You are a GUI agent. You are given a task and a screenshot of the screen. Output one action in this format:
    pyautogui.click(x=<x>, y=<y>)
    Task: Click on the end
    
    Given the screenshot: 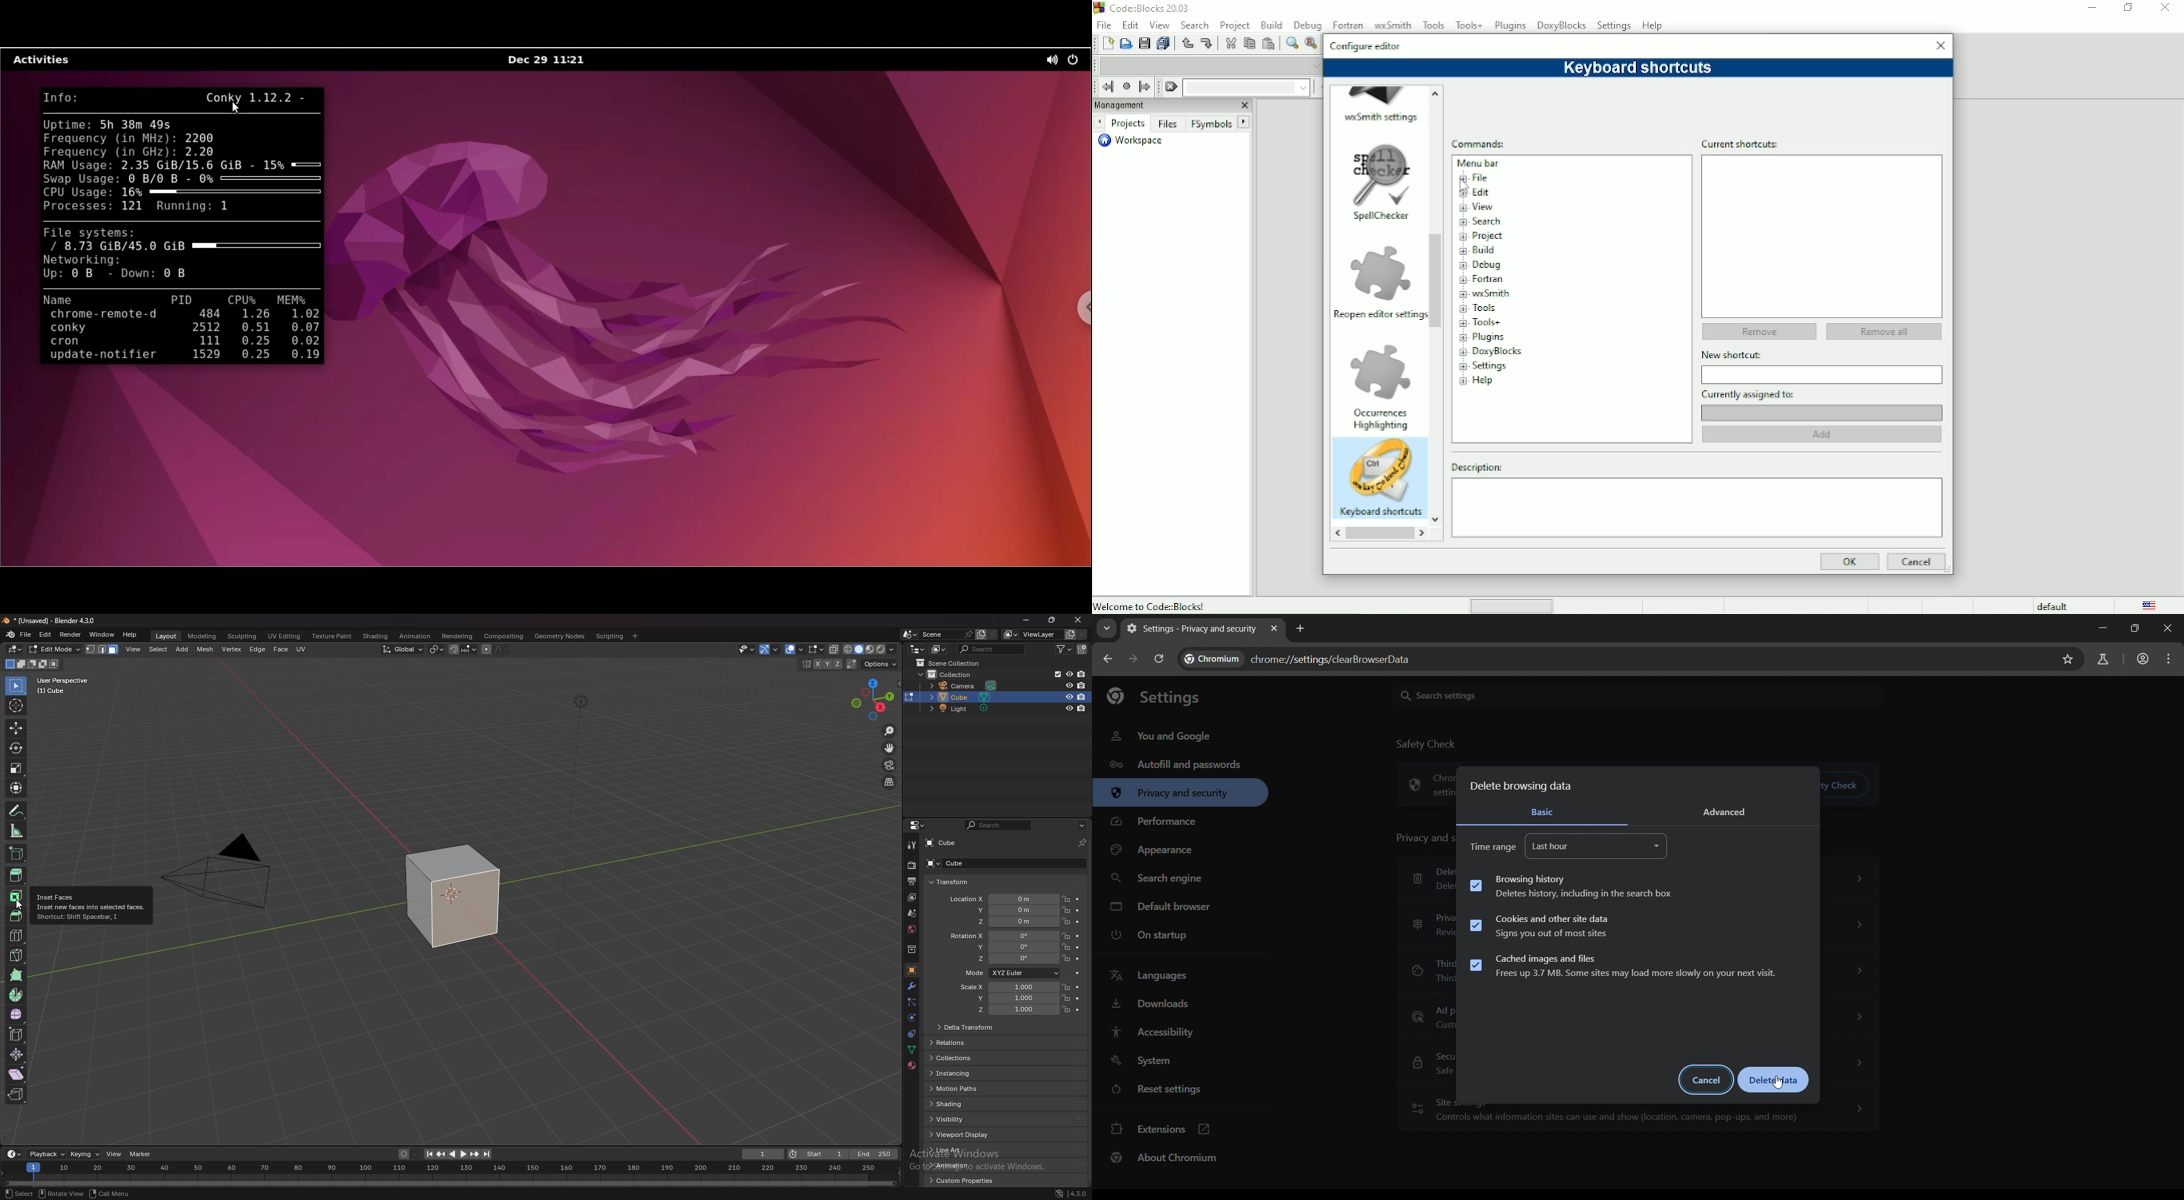 What is the action you would take?
    pyautogui.click(x=875, y=1155)
    